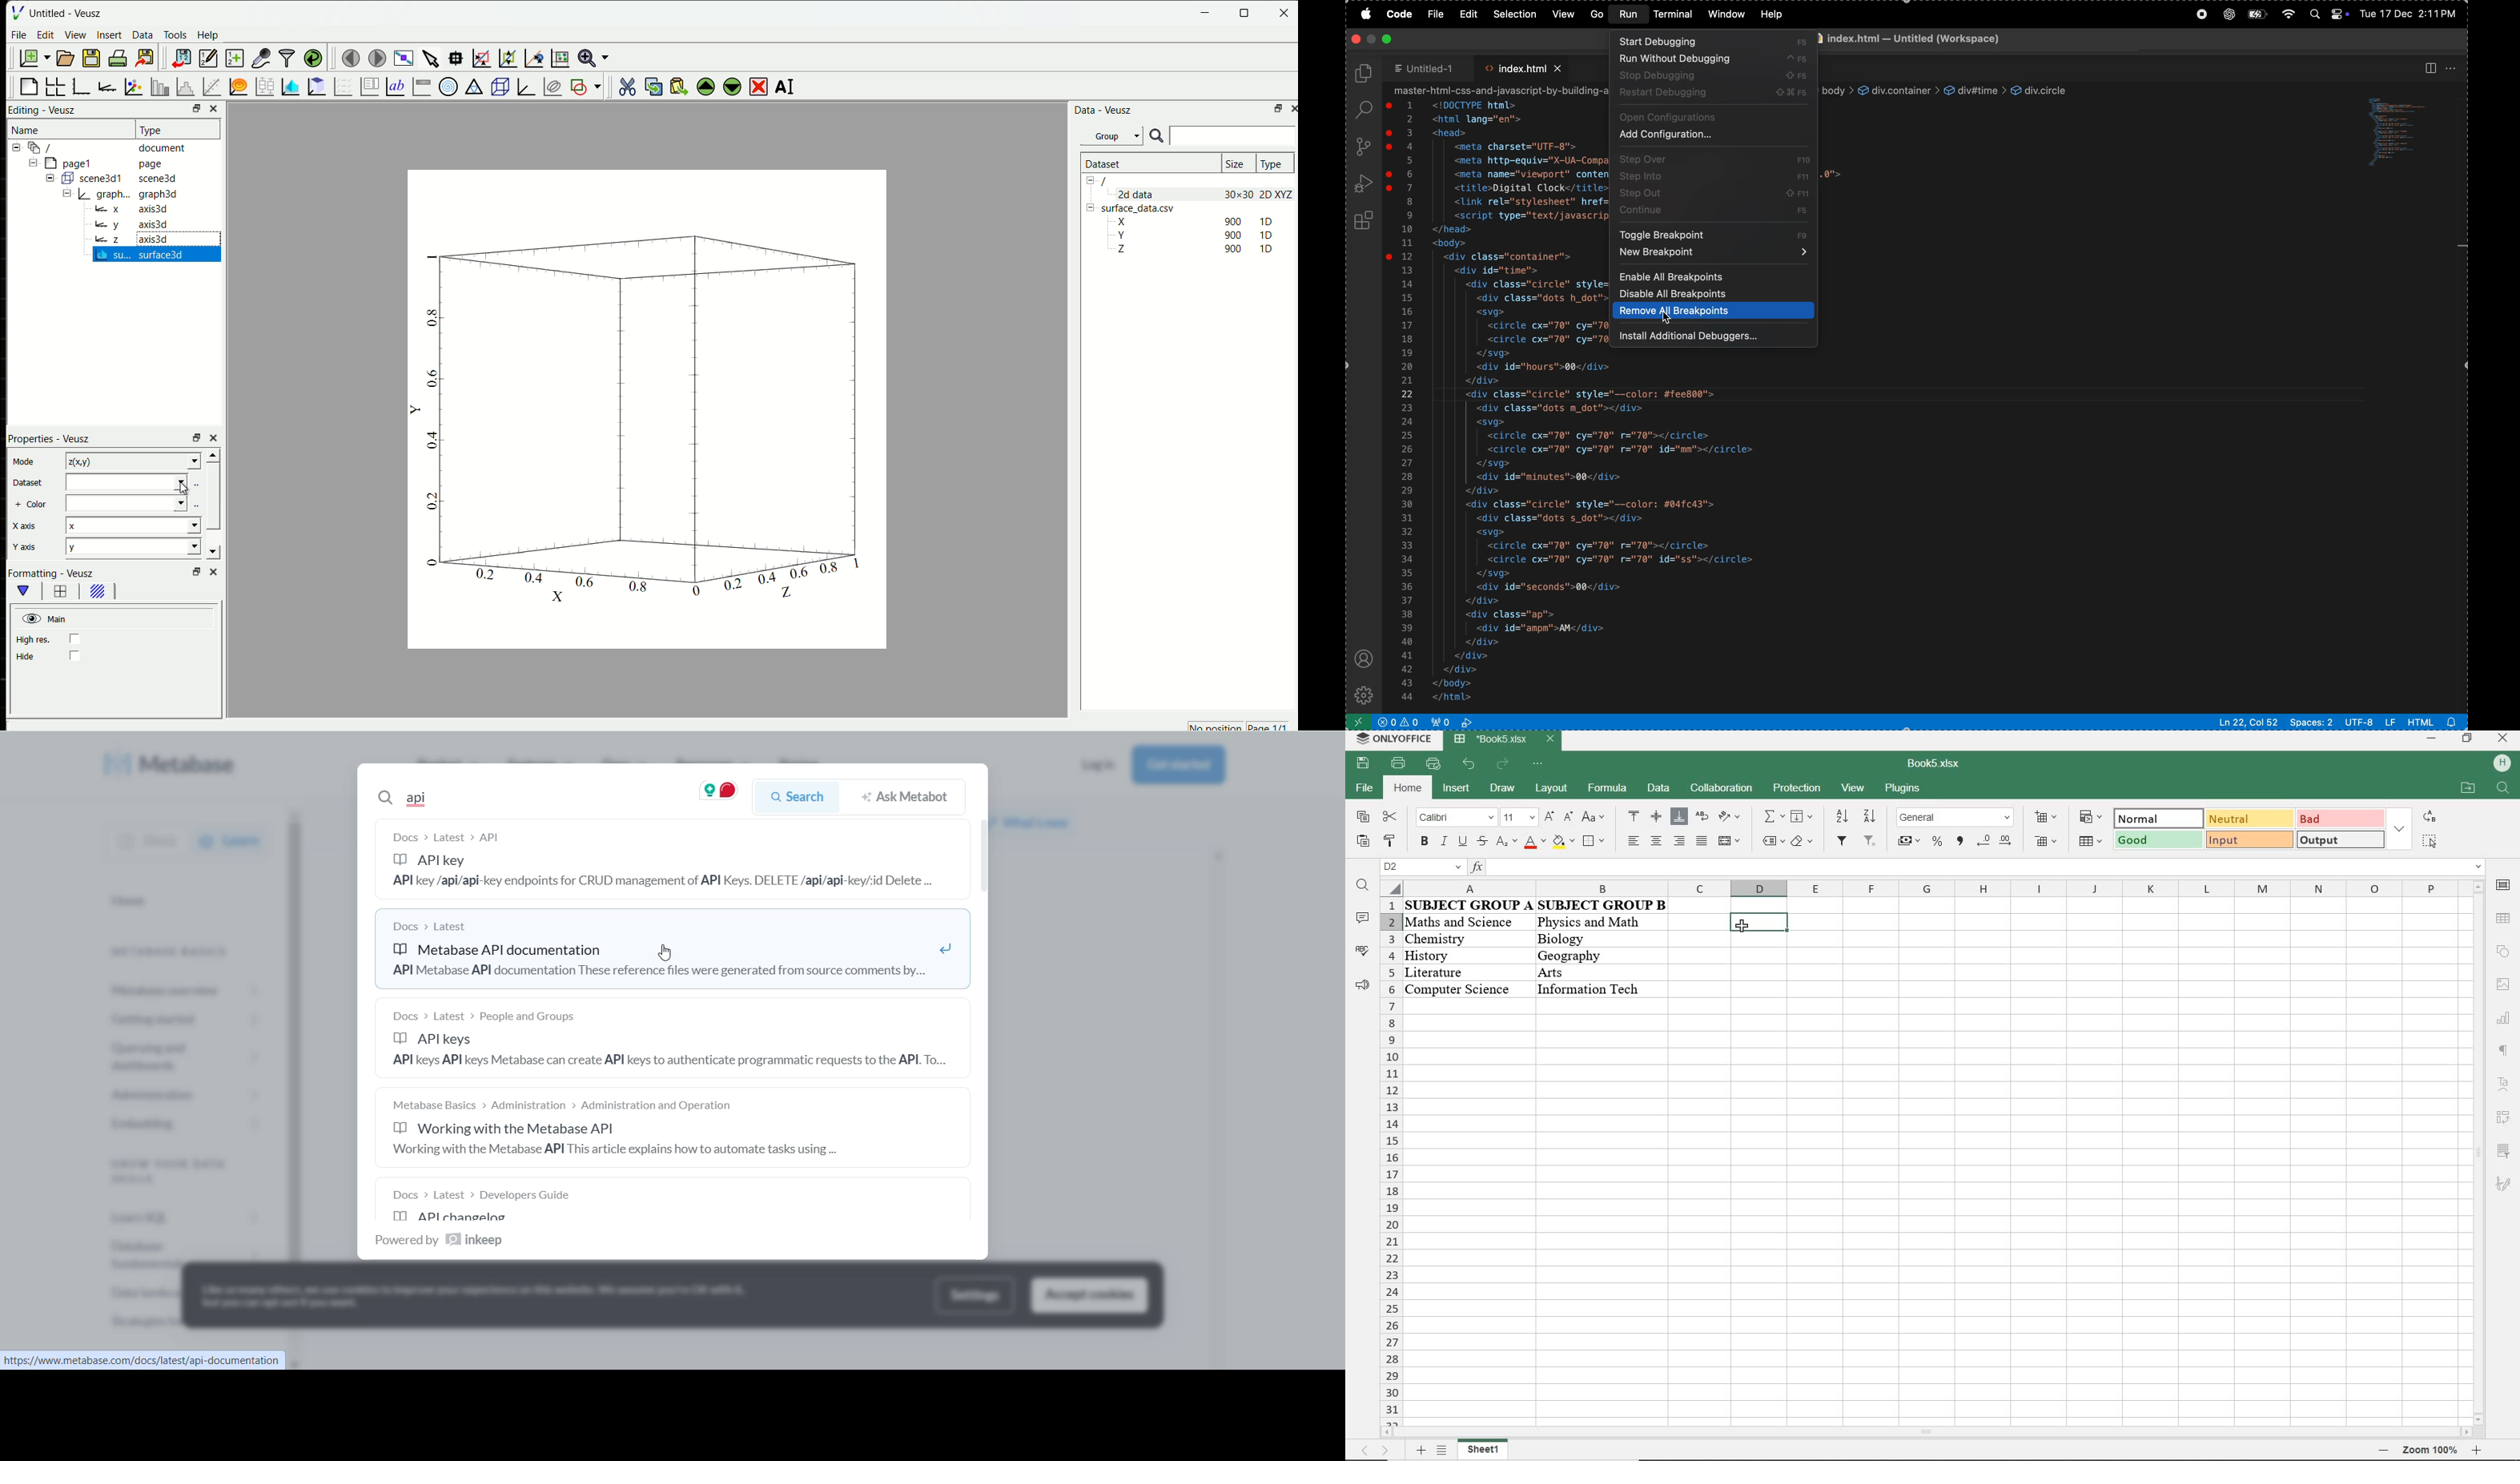  What do you see at coordinates (51, 440) in the screenshot?
I see `Properties - Veusz` at bounding box center [51, 440].